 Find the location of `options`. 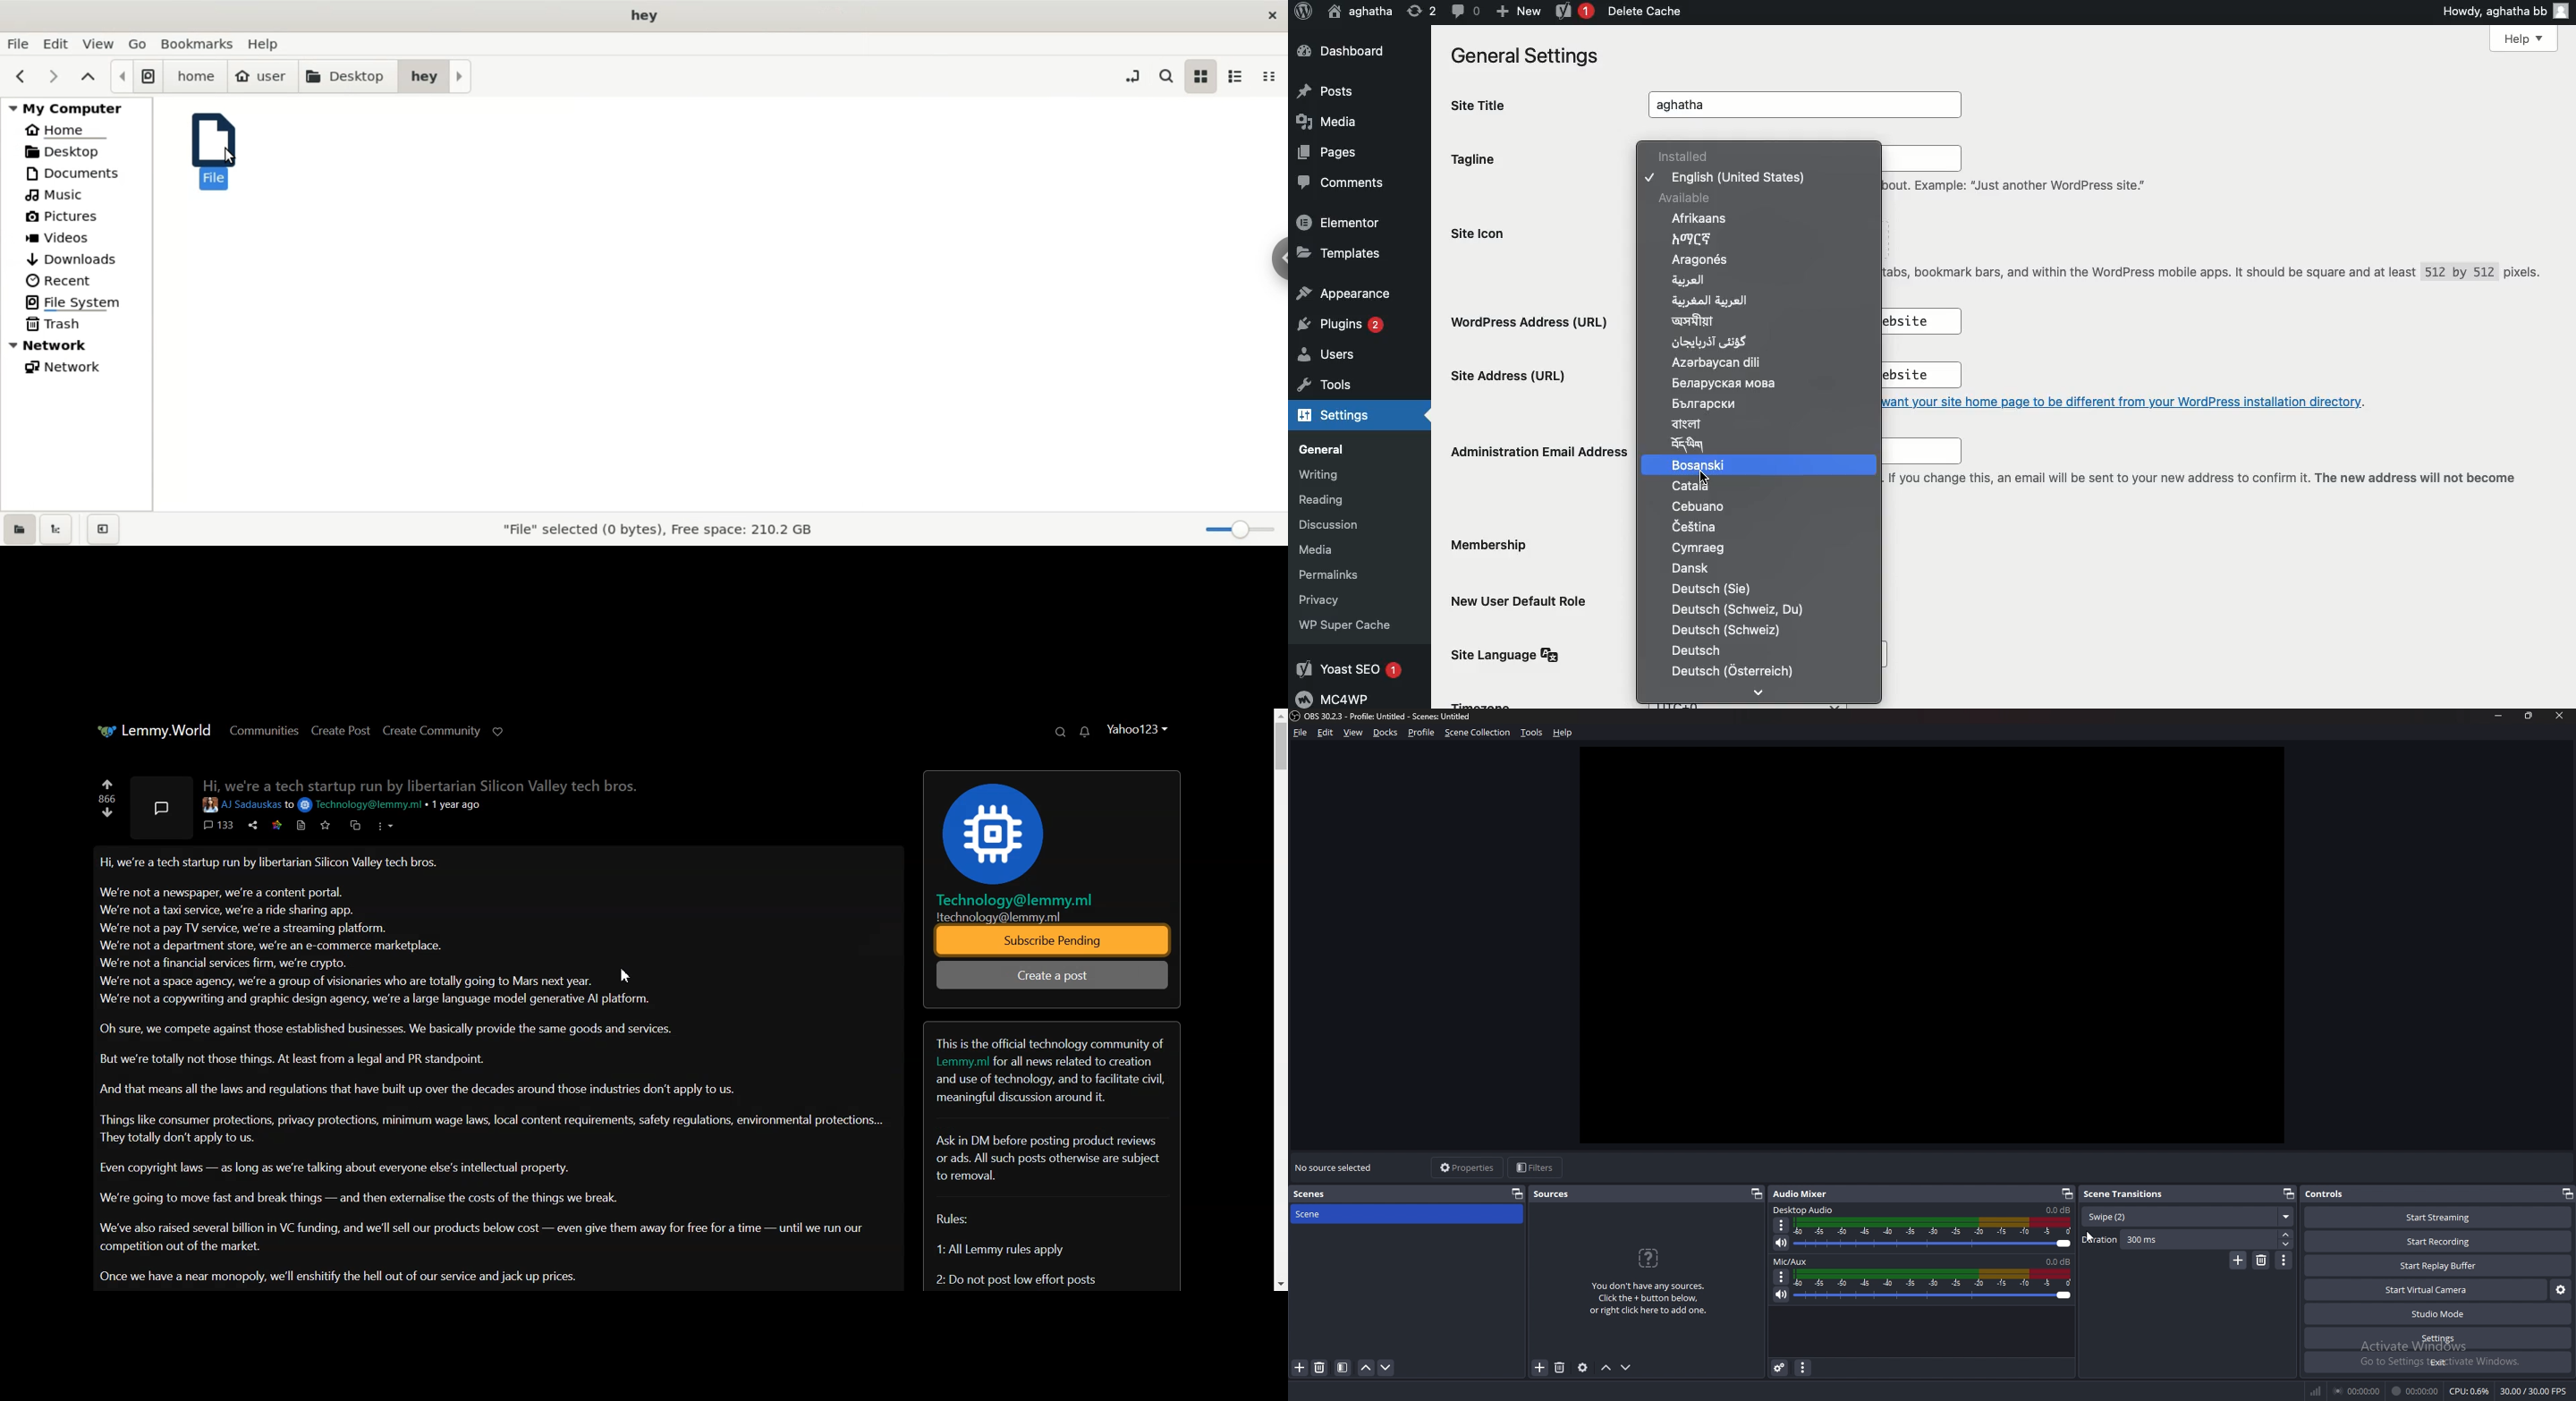

options is located at coordinates (1782, 1277).